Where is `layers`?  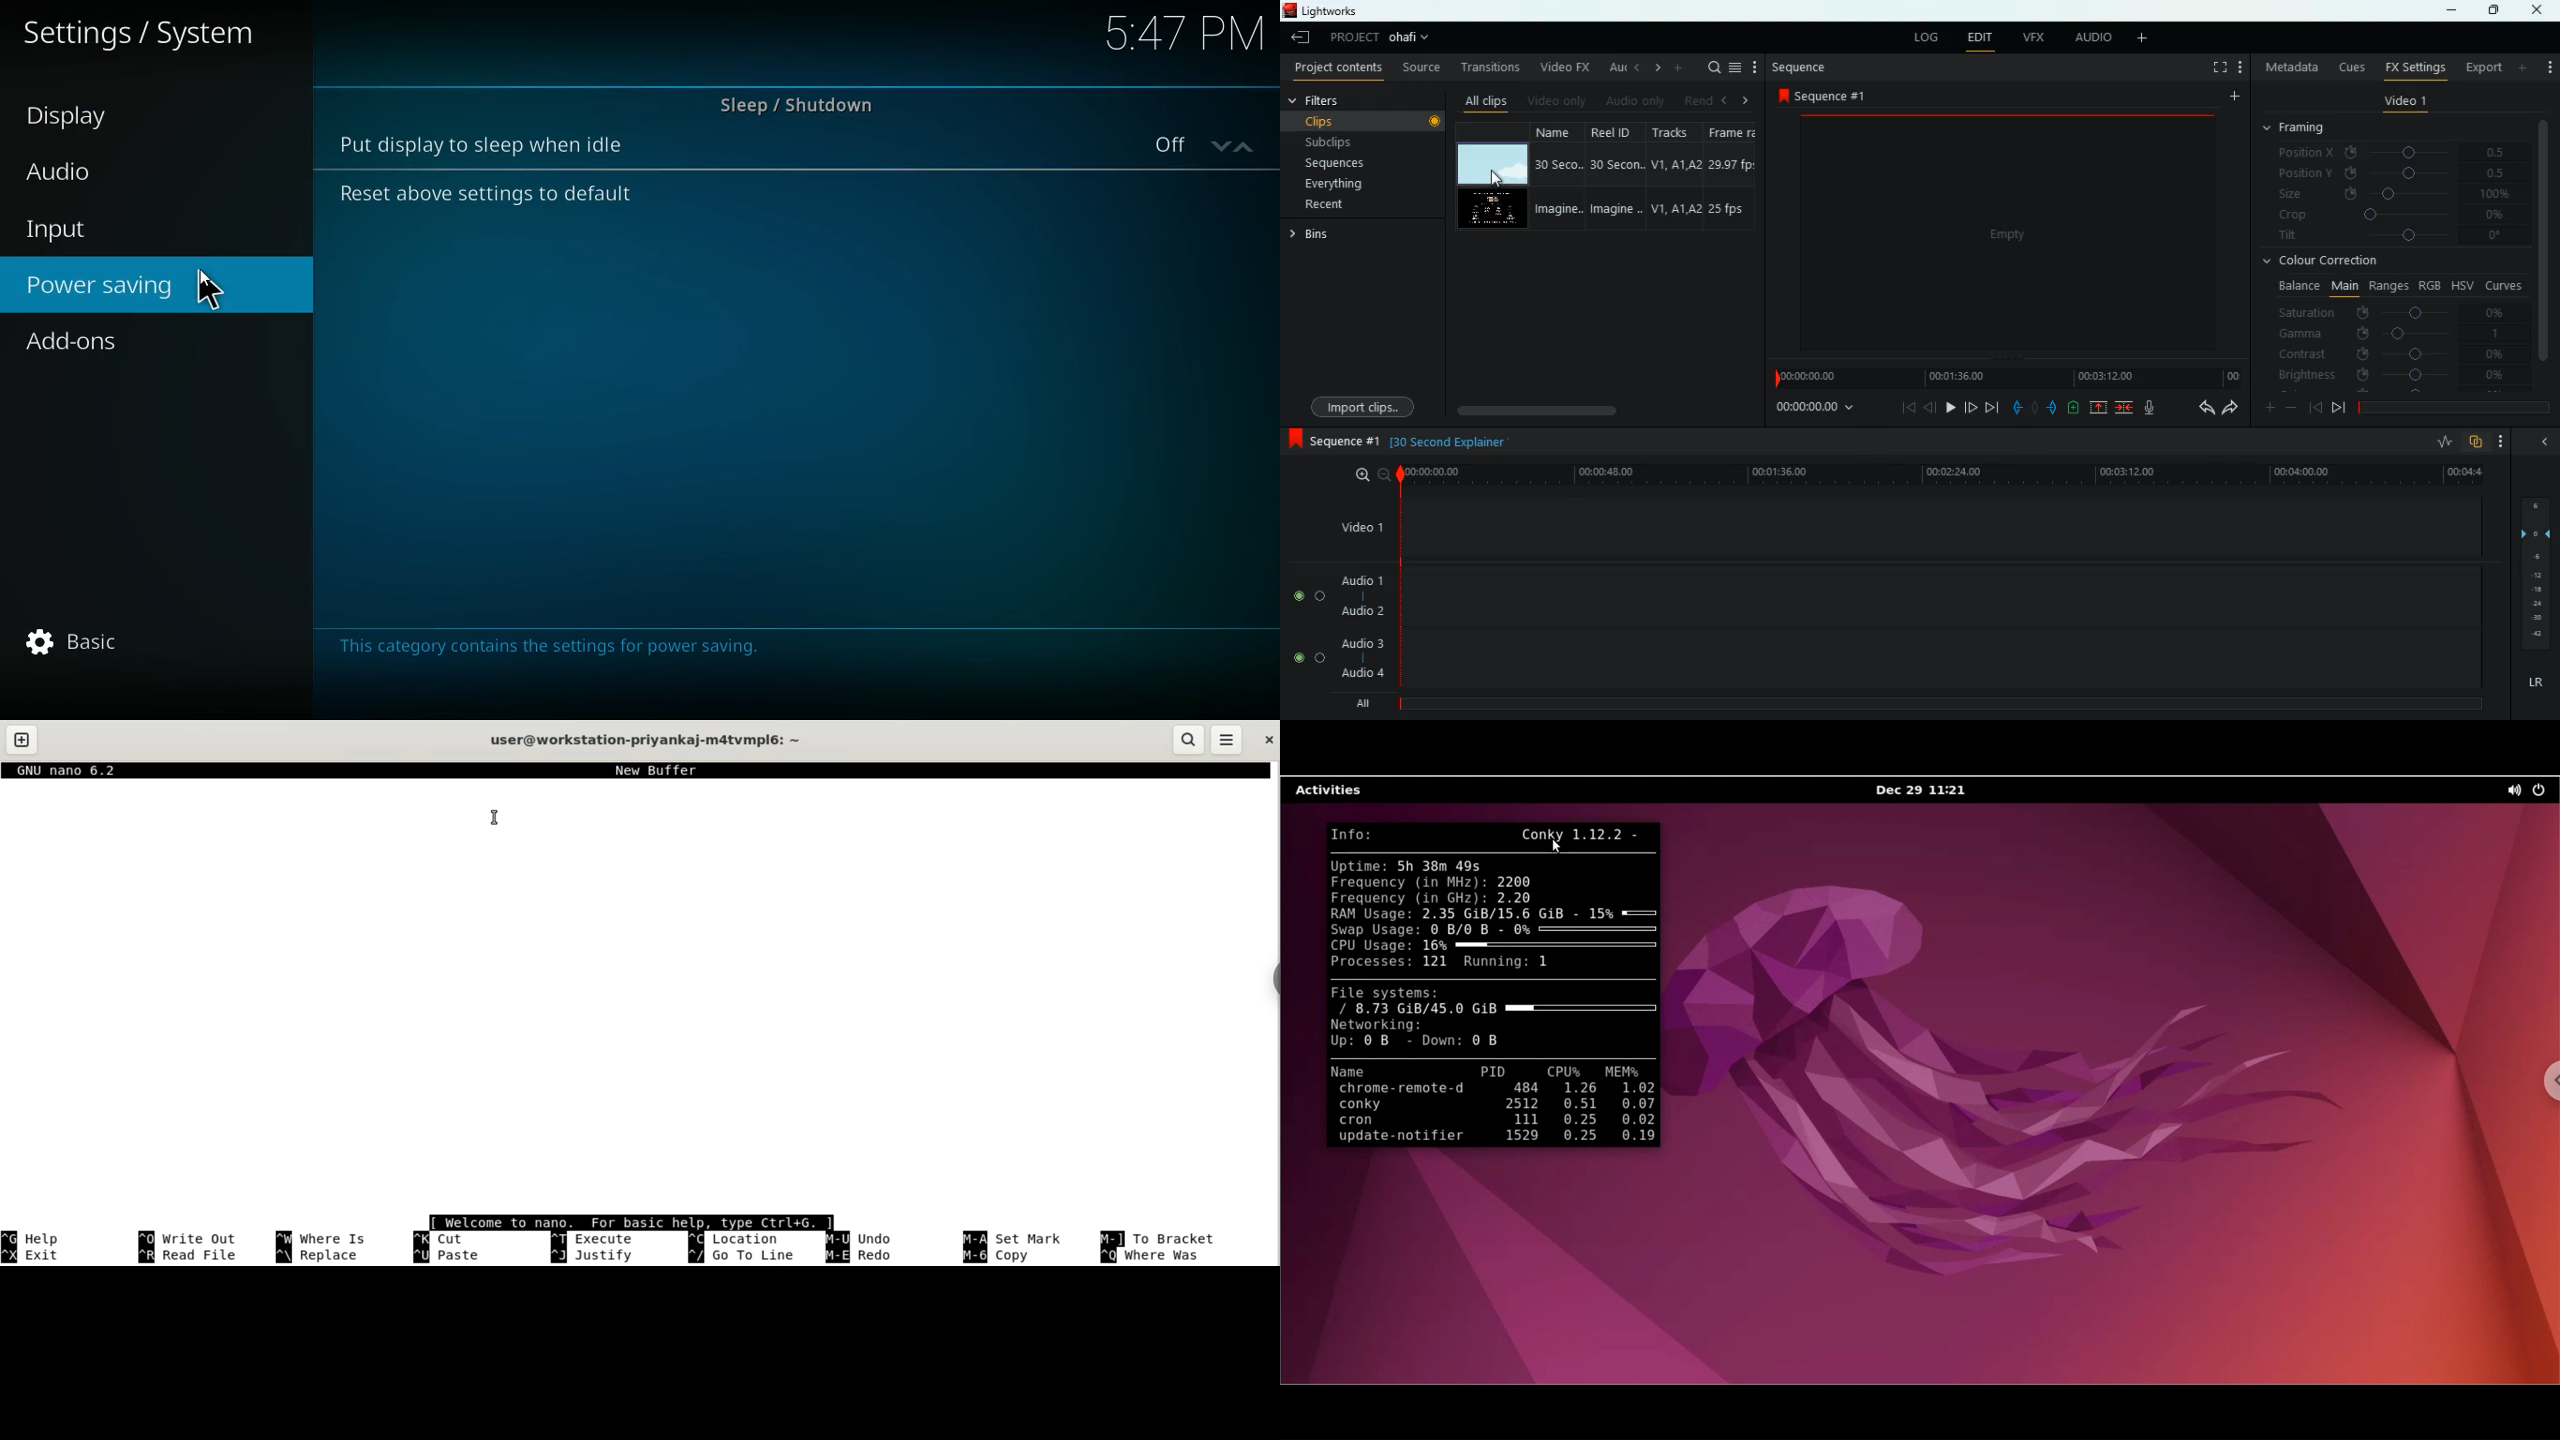 layers is located at coordinates (2533, 570).